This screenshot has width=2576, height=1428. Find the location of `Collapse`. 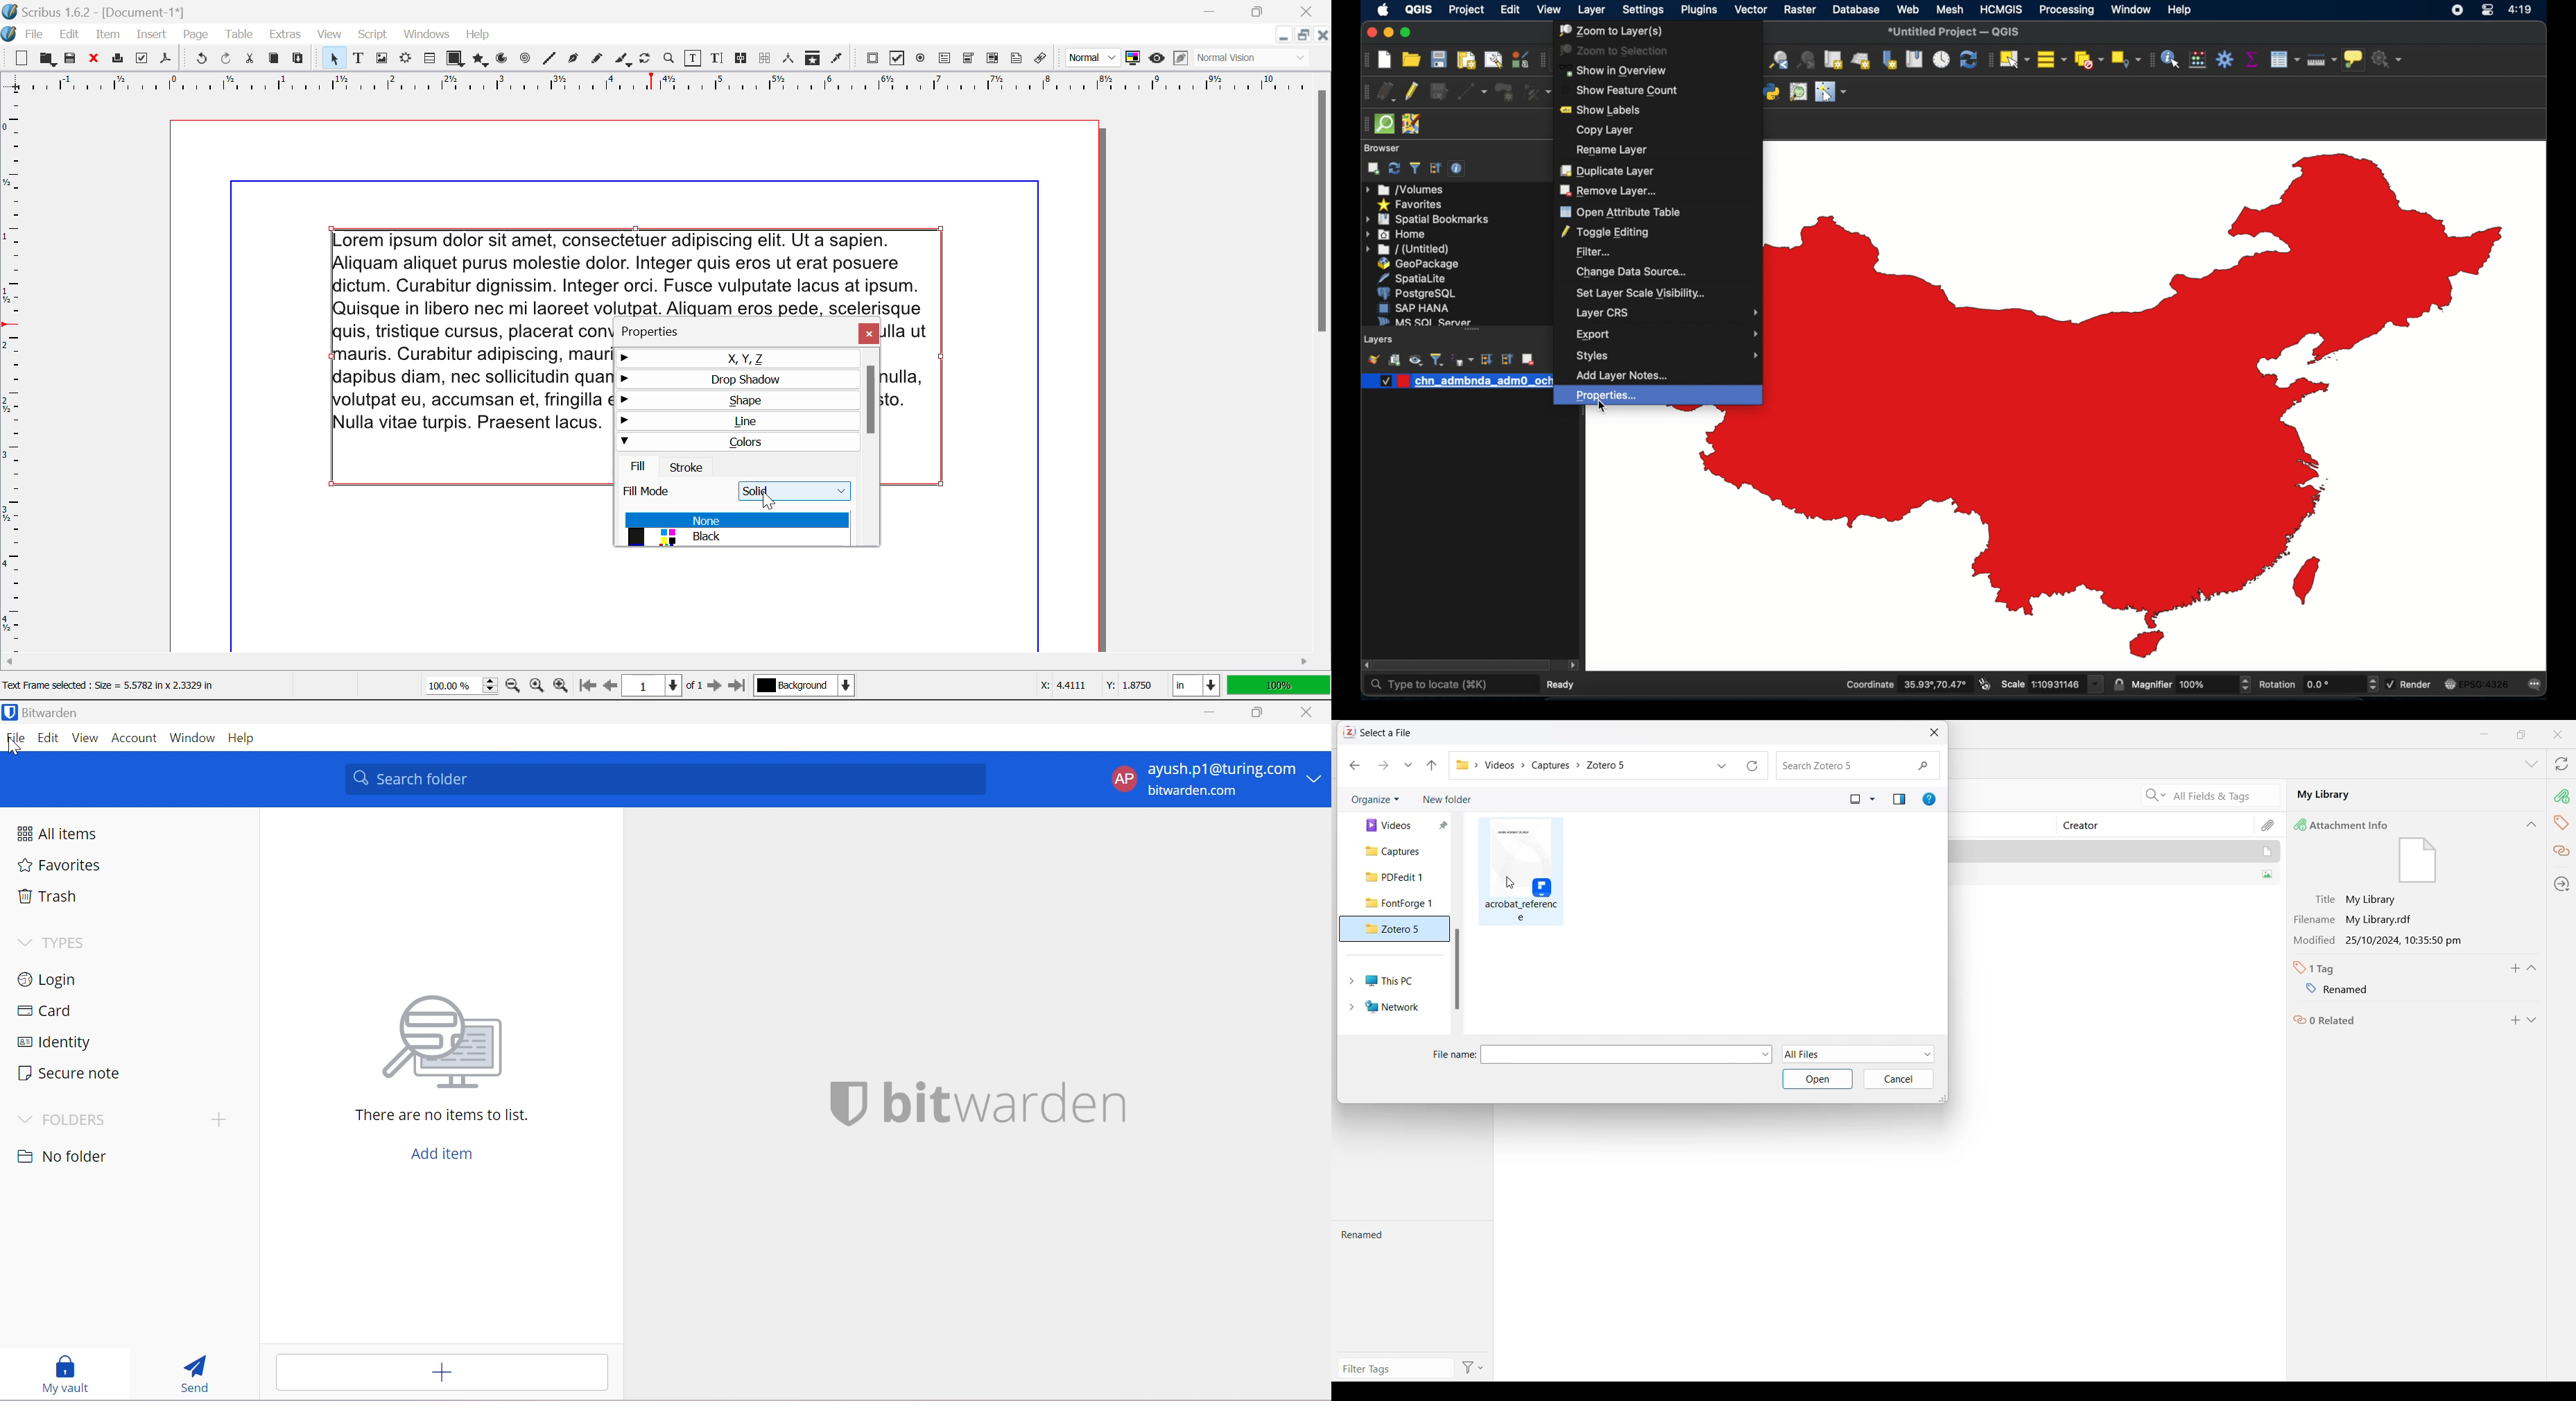

Collapse is located at coordinates (2532, 968).